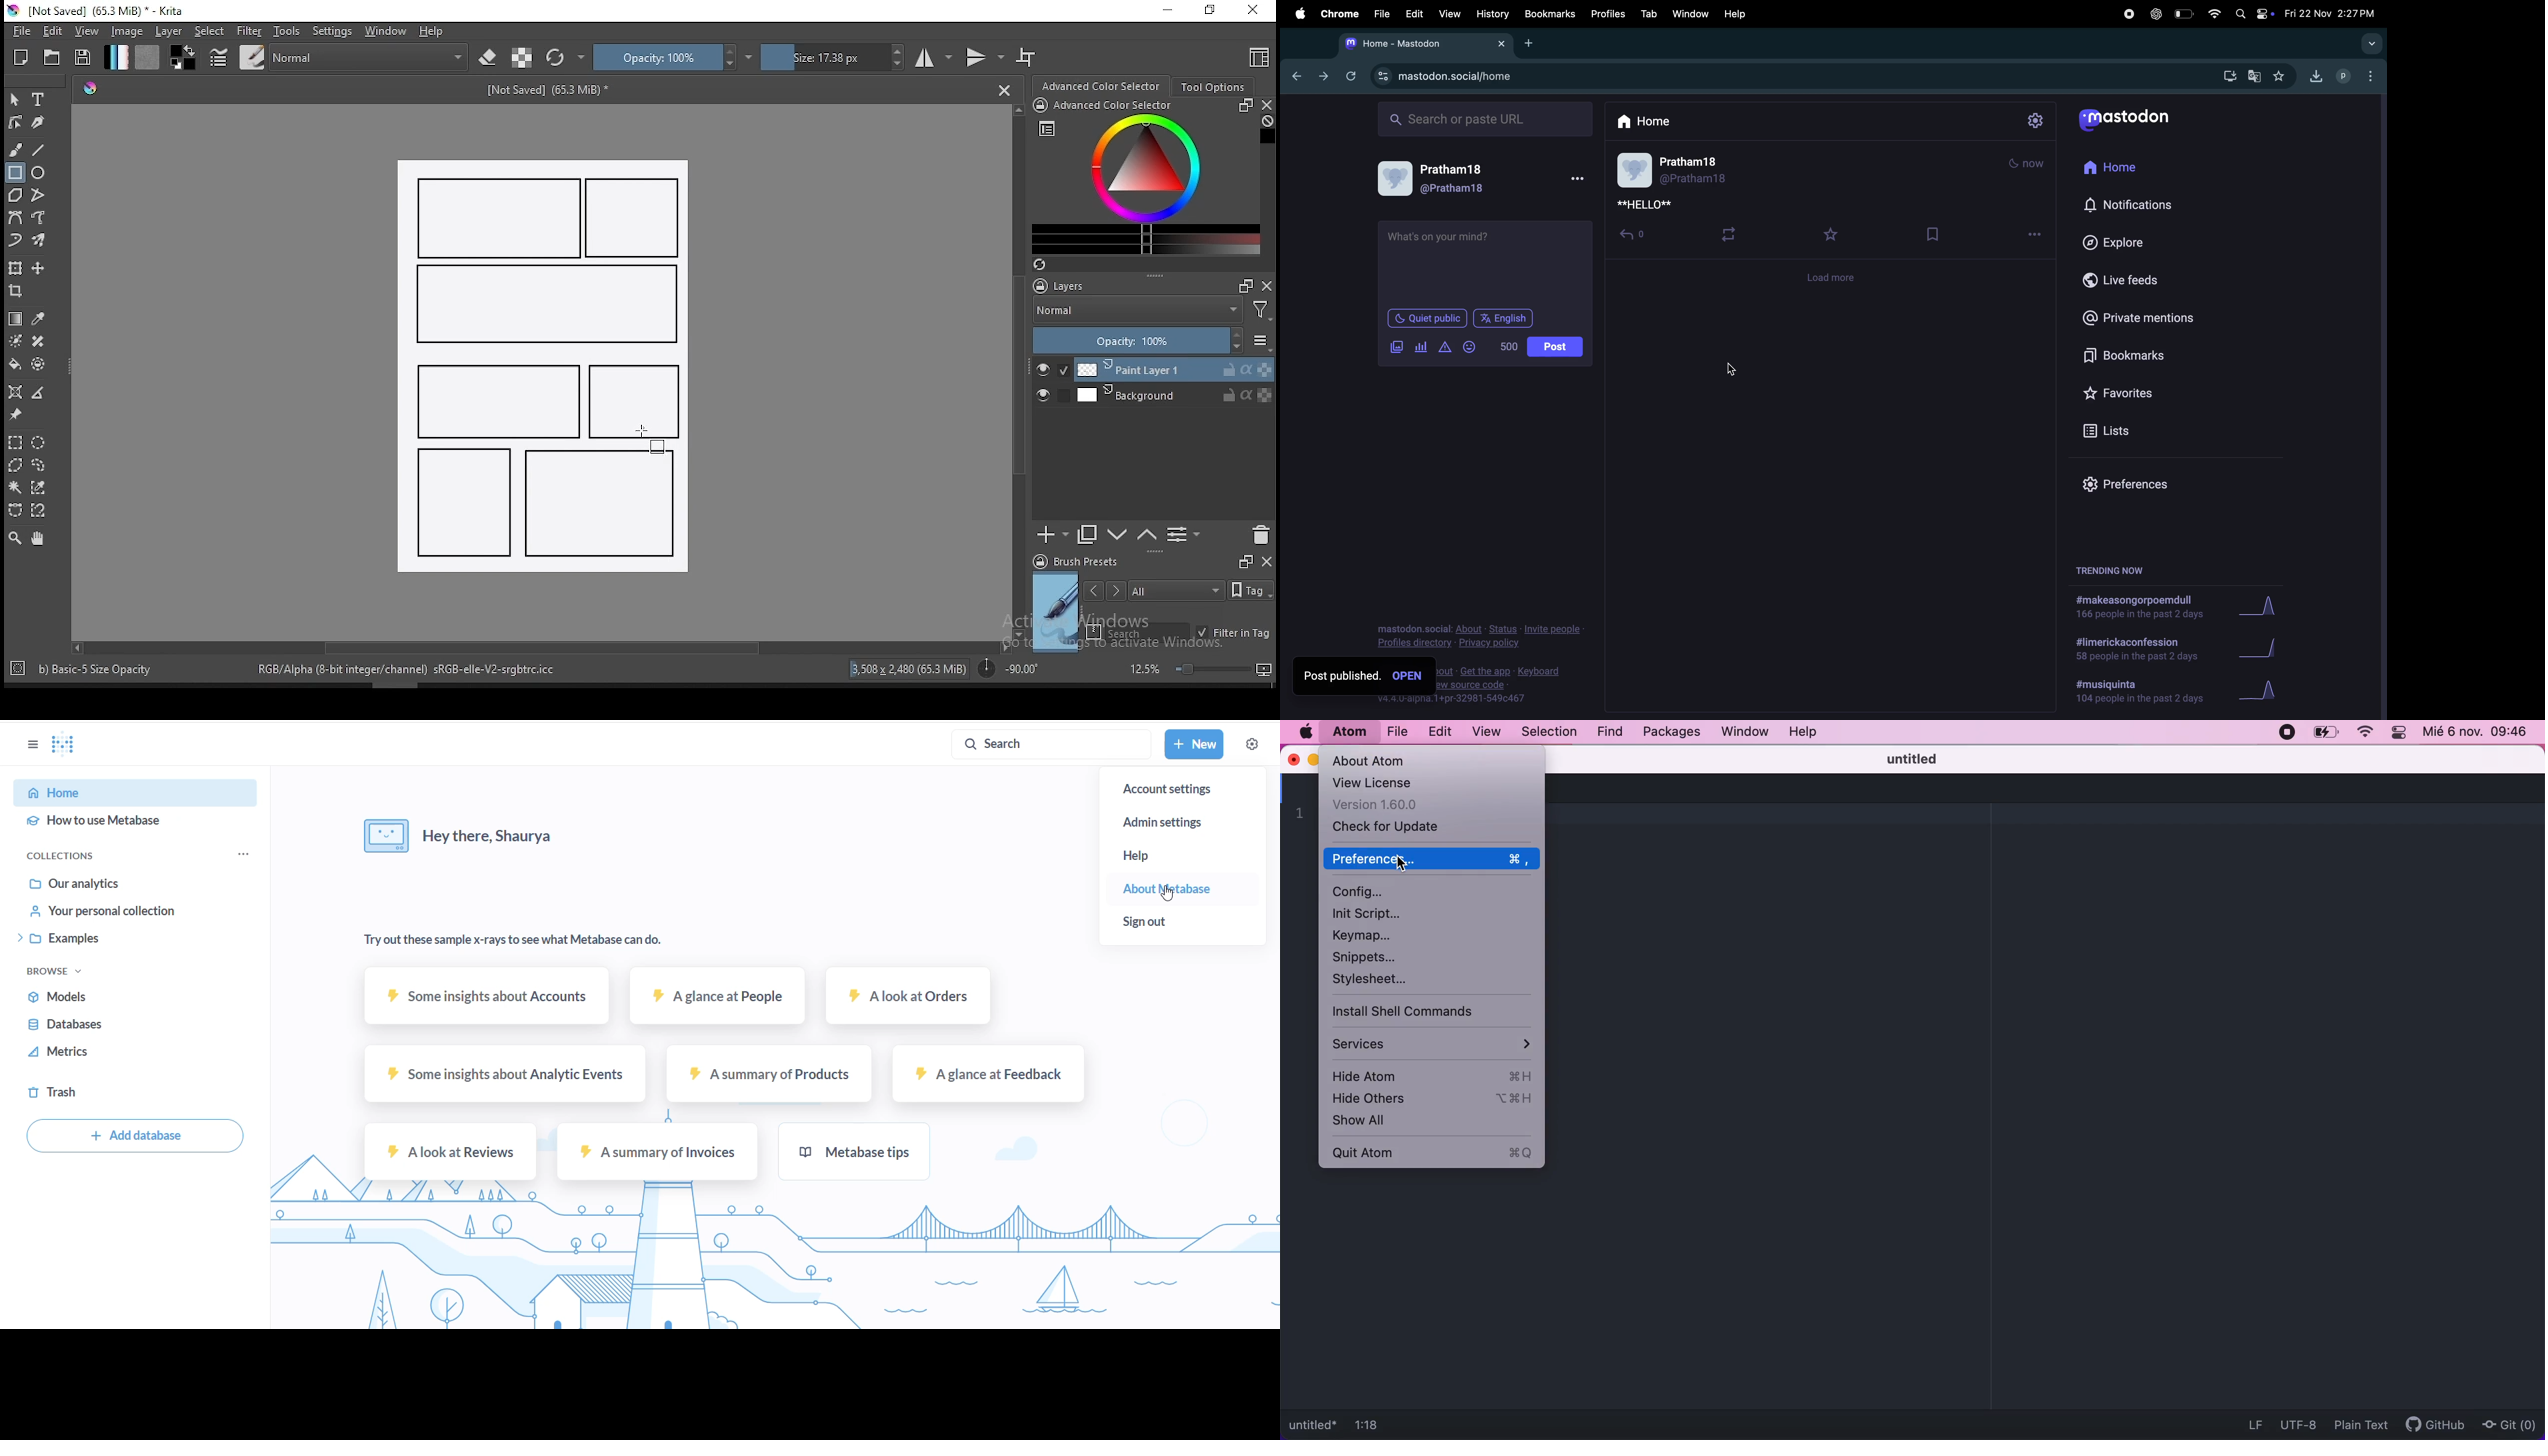 The height and width of the screenshot is (1456, 2548). What do you see at coordinates (1255, 11) in the screenshot?
I see ` close window` at bounding box center [1255, 11].